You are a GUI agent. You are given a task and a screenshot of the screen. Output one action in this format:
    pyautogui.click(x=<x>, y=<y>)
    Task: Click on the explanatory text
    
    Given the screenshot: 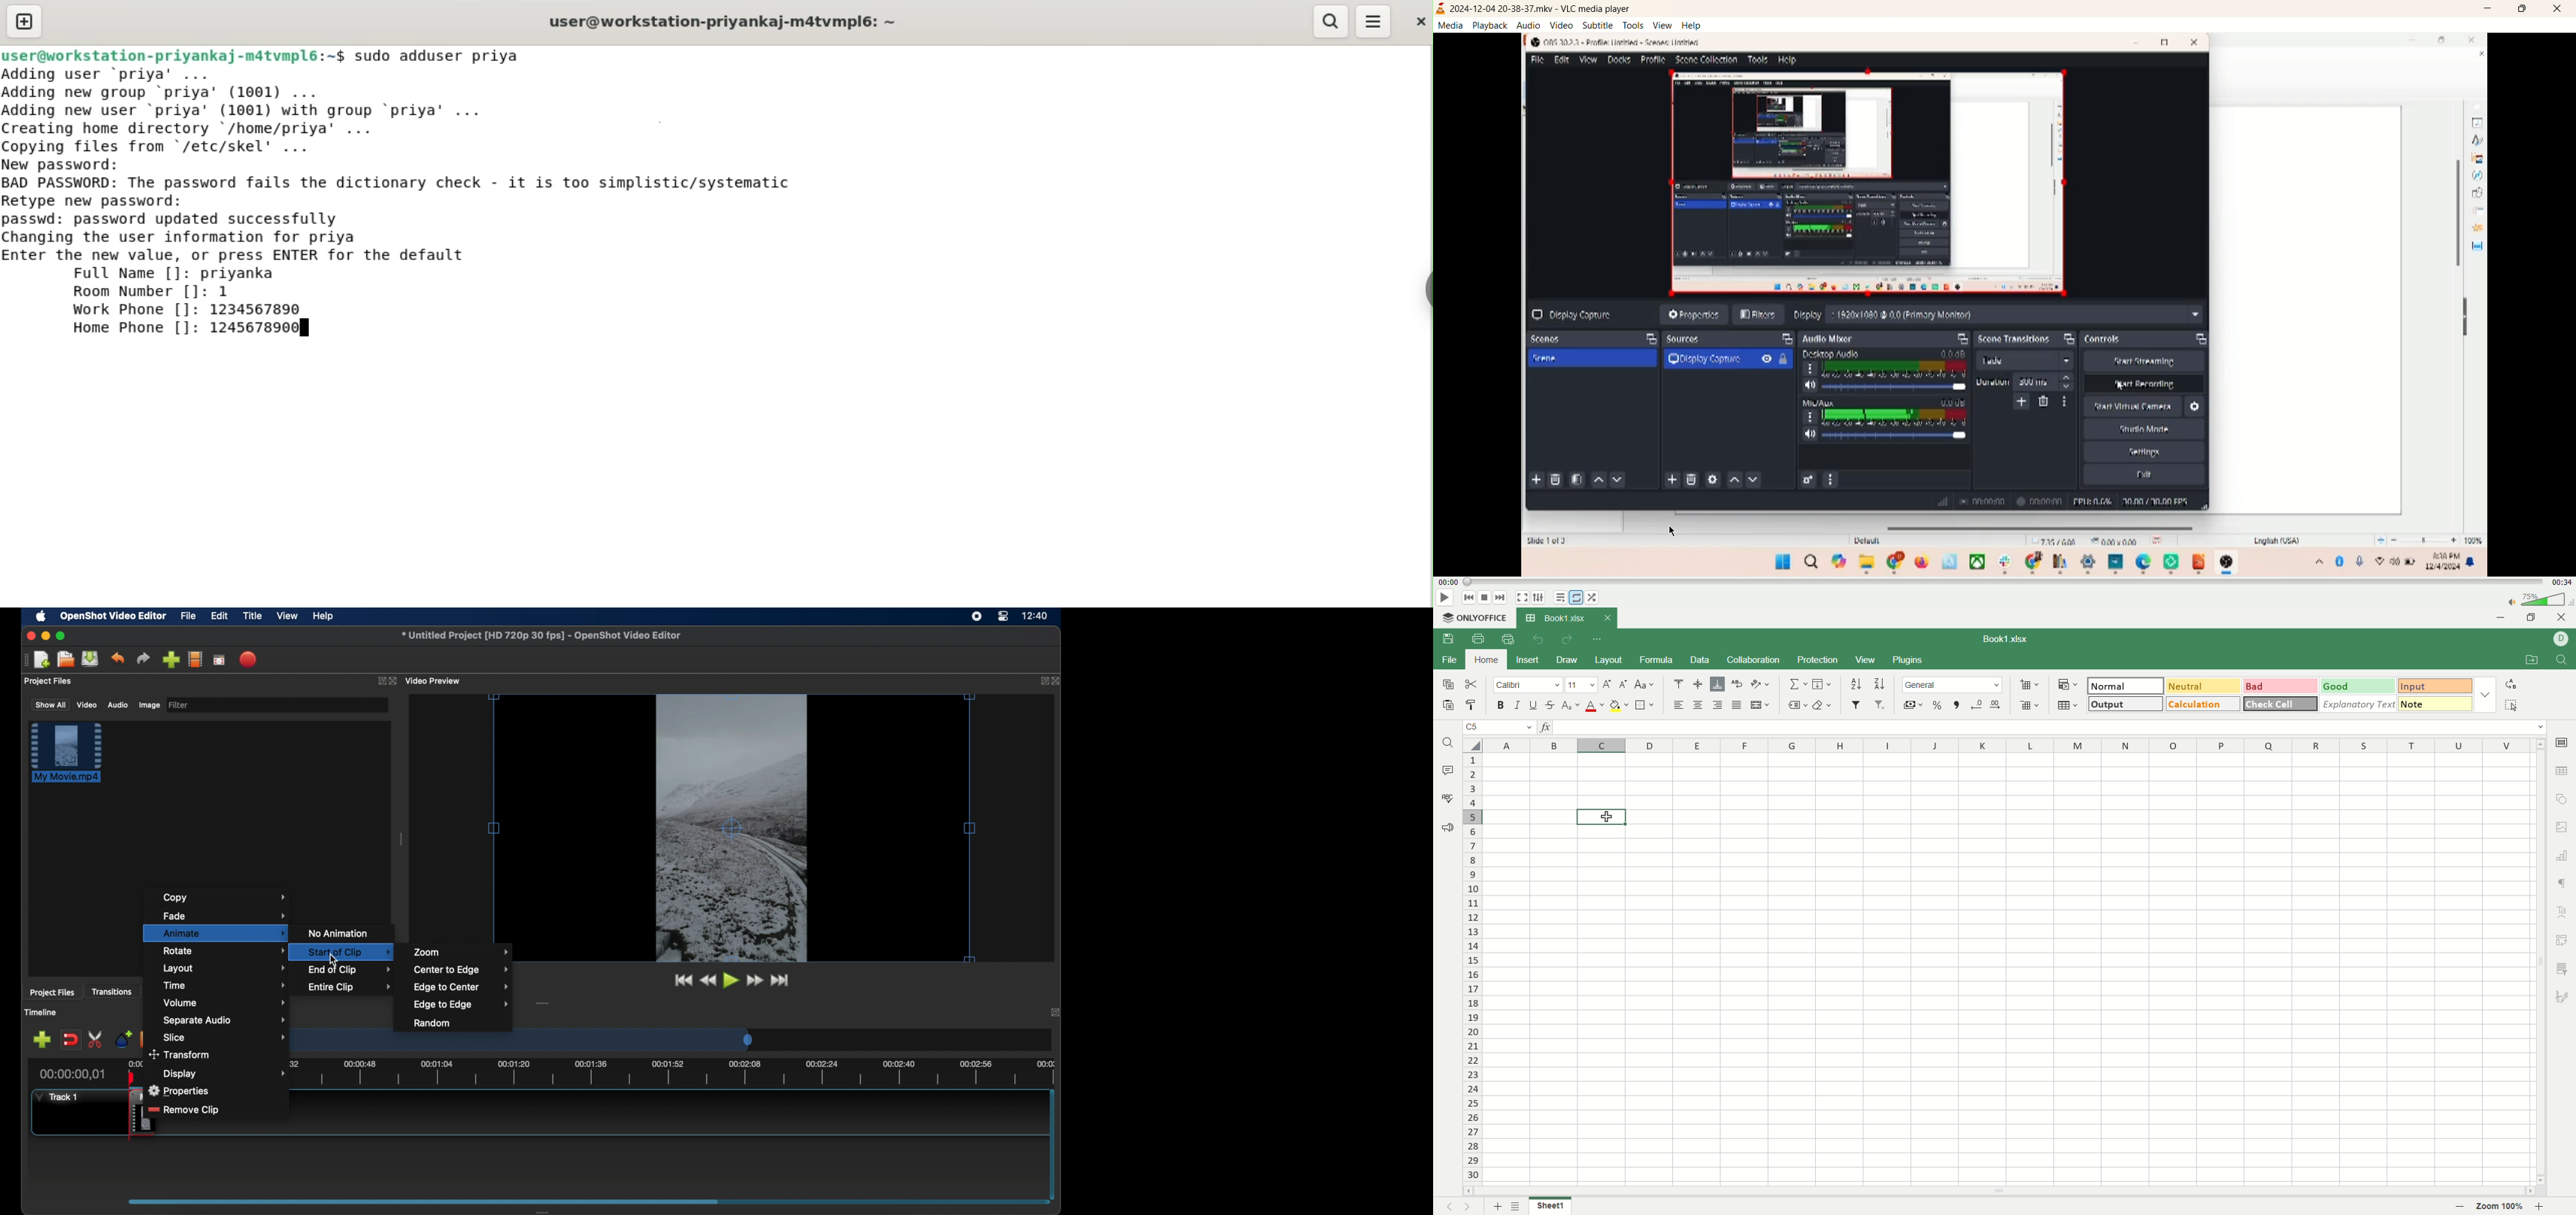 What is the action you would take?
    pyautogui.click(x=2360, y=703)
    